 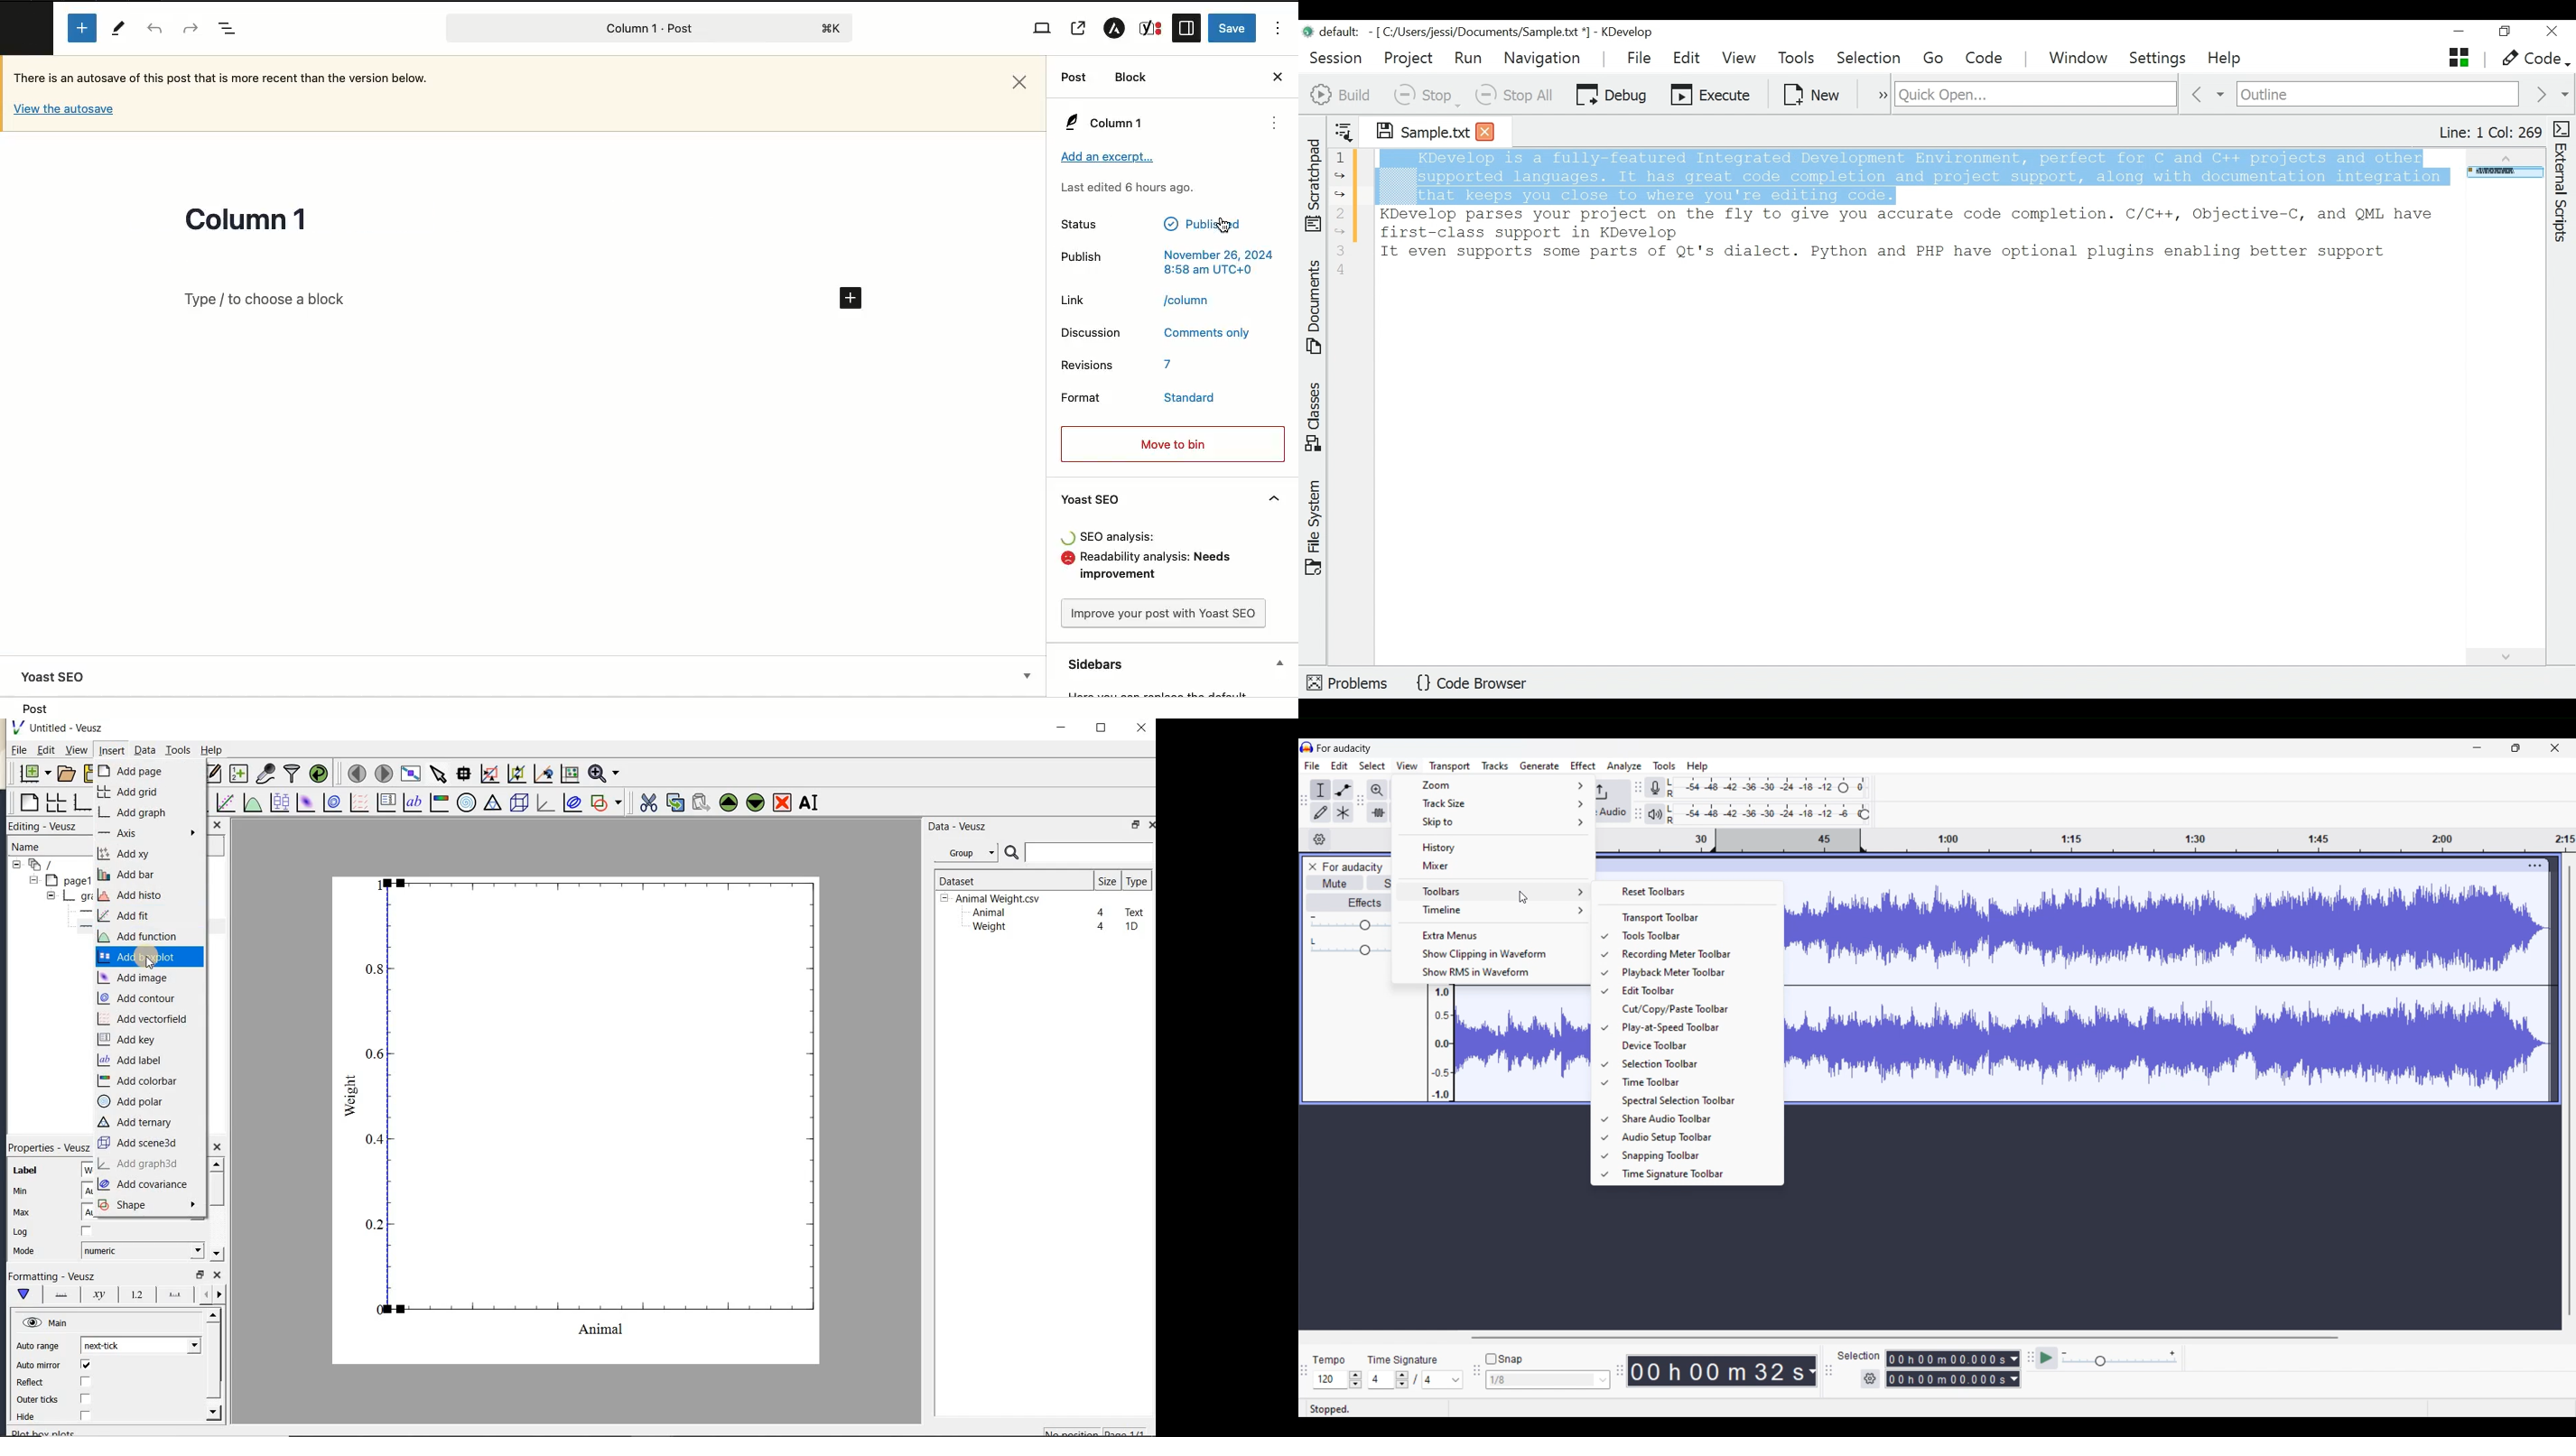 What do you see at coordinates (1090, 333) in the screenshot?
I see `Discussion` at bounding box center [1090, 333].